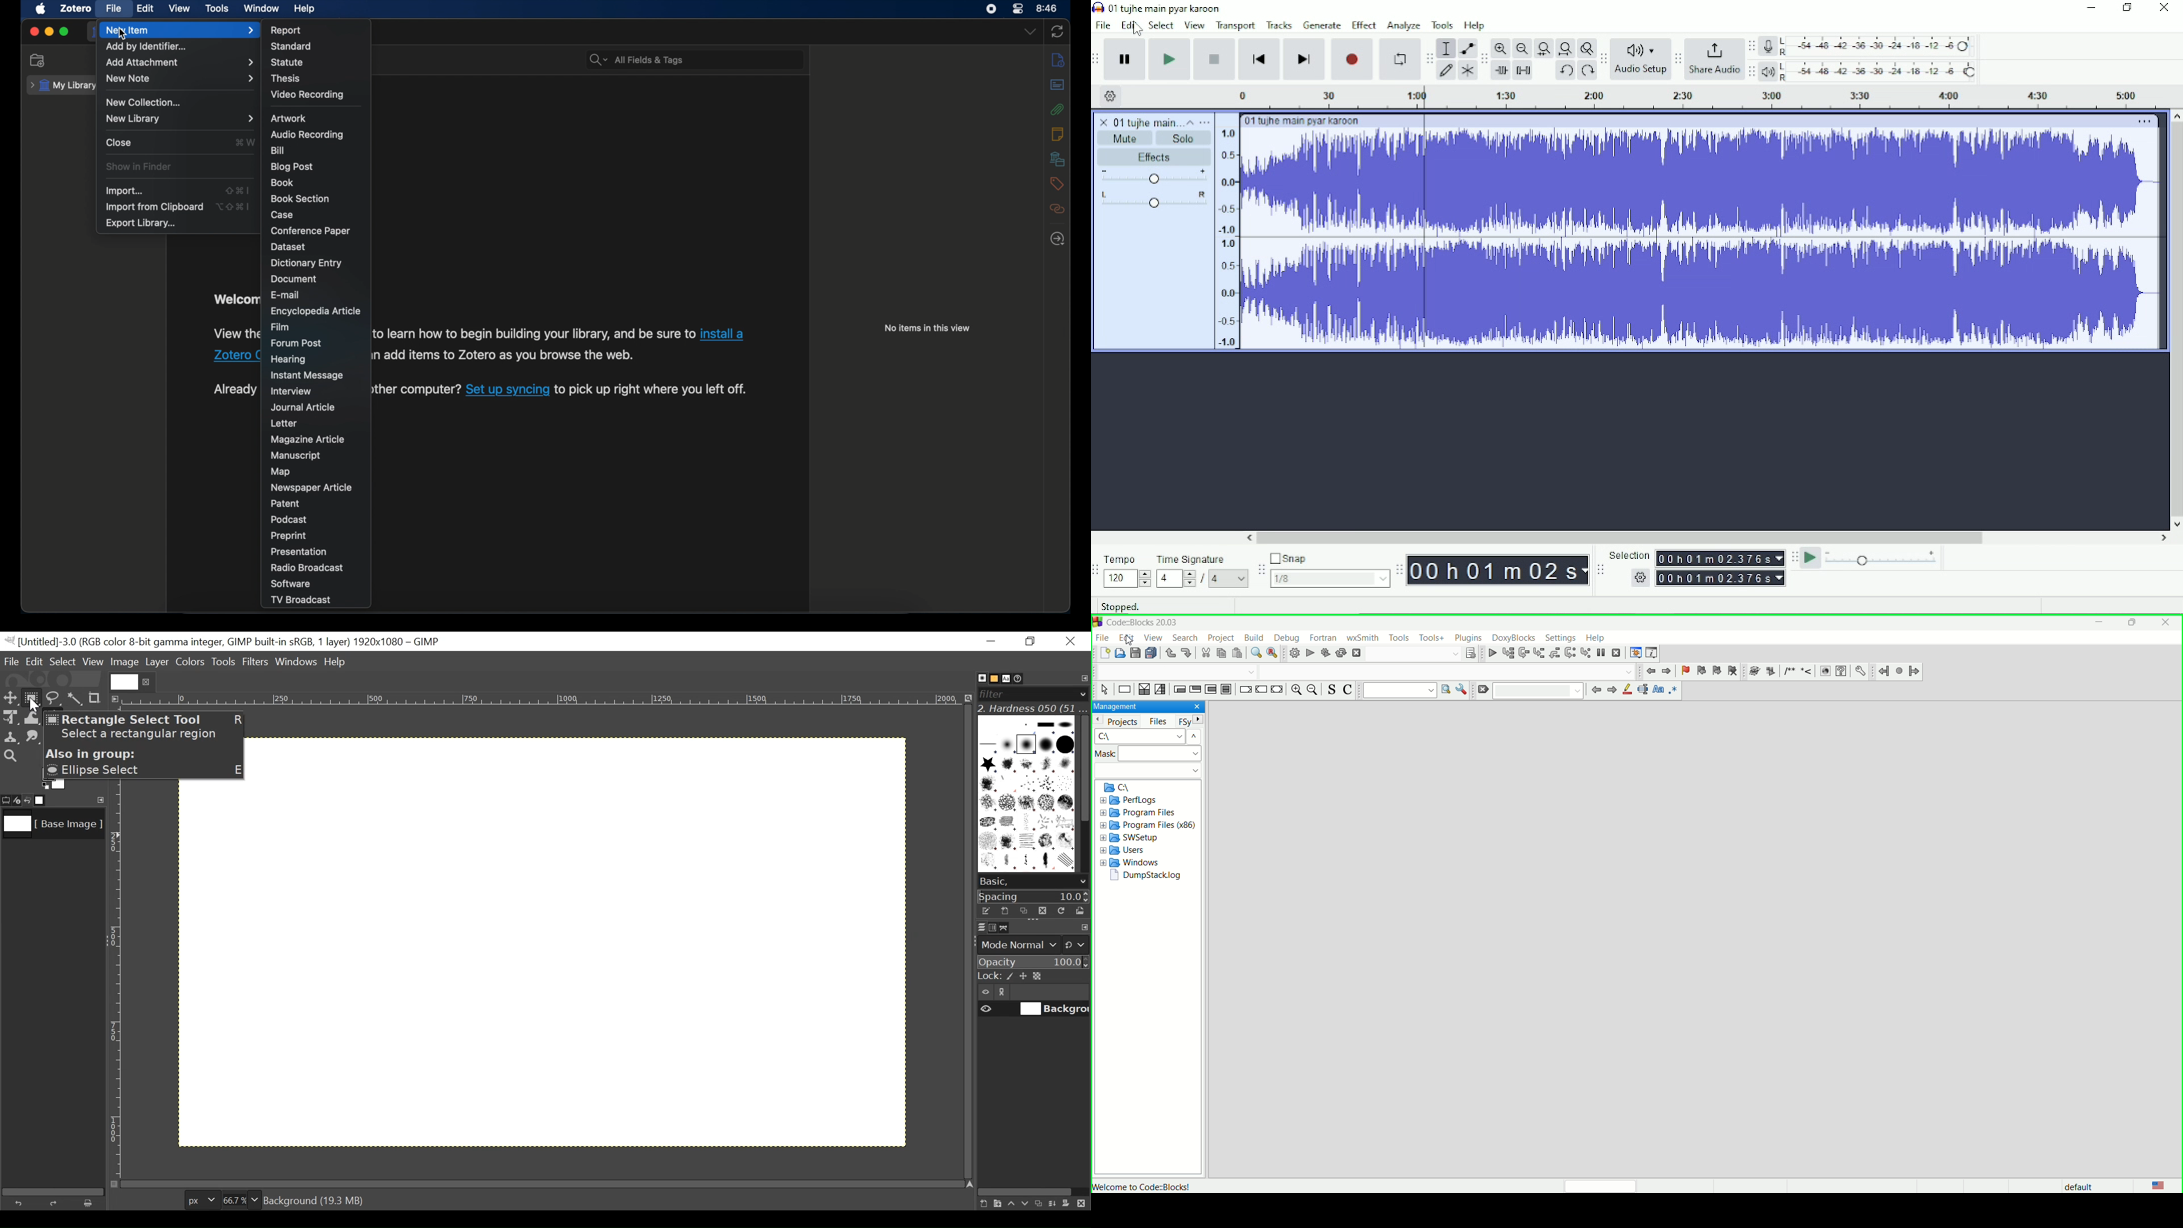 Image resolution: width=2184 pixels, height=1232 pixels. What do you see at coordinates (310, 230) in the screenshot?
I see `conference paper` at bounding box center [310, 230].